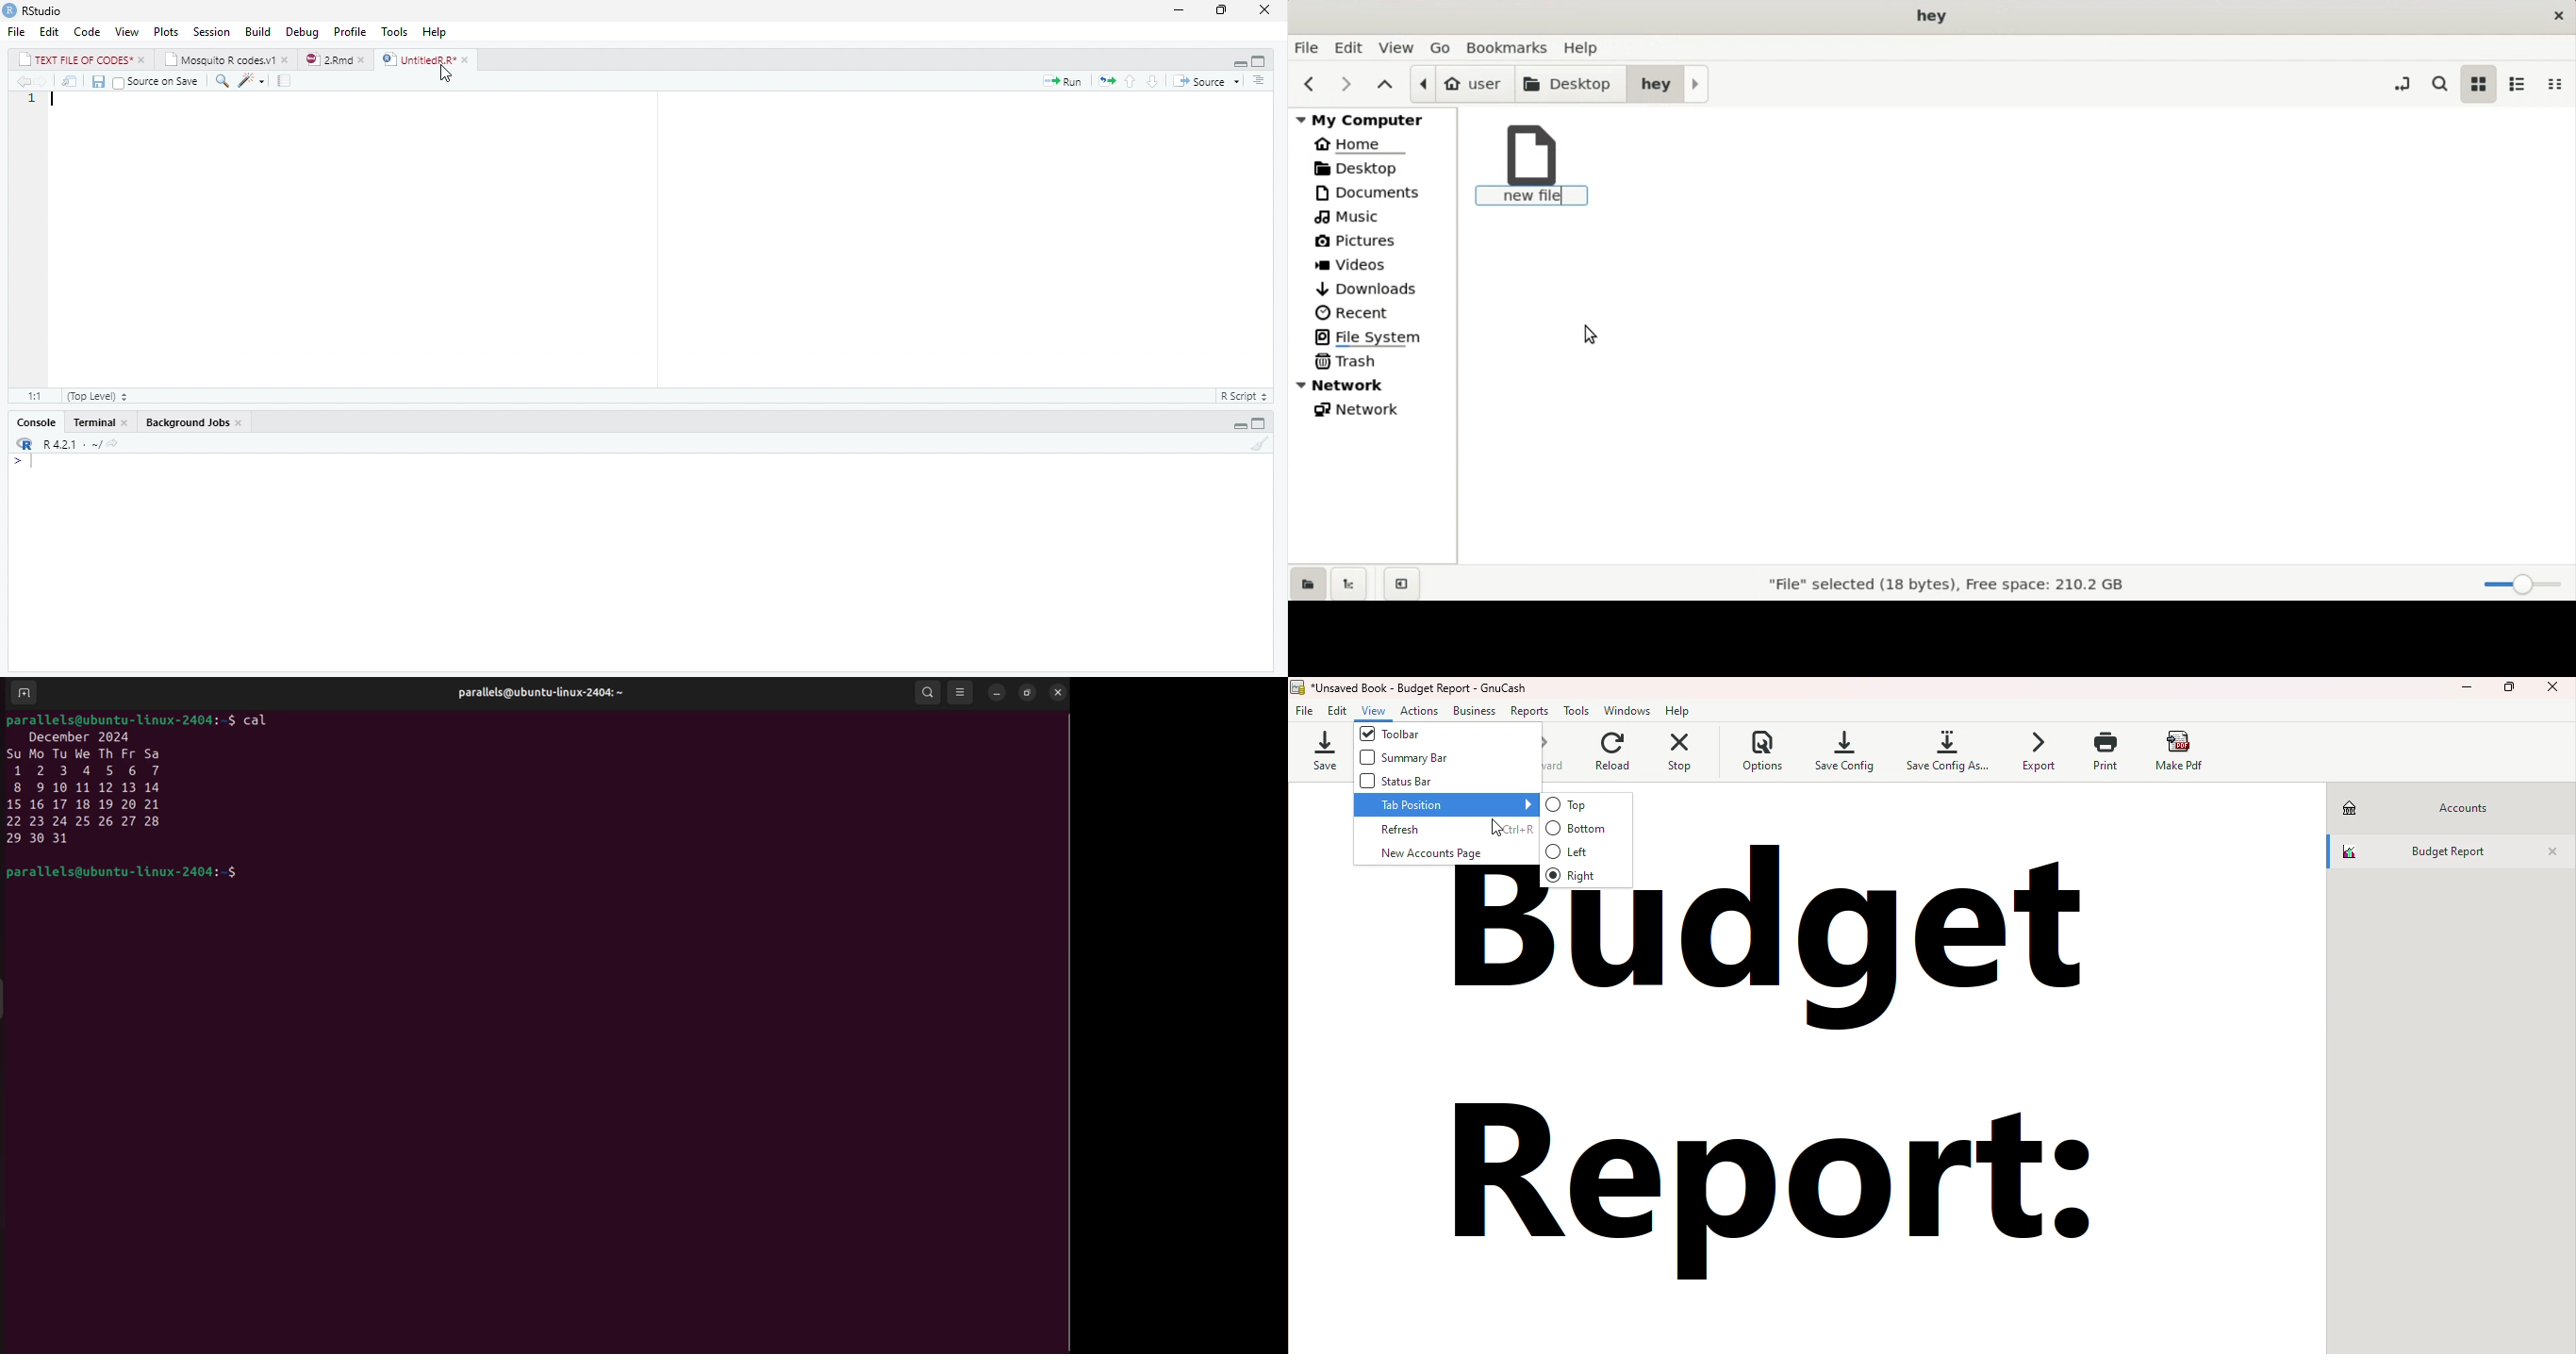  Describe the element at coordinates (287, 60) in the screenshot. I see `close` at that location.